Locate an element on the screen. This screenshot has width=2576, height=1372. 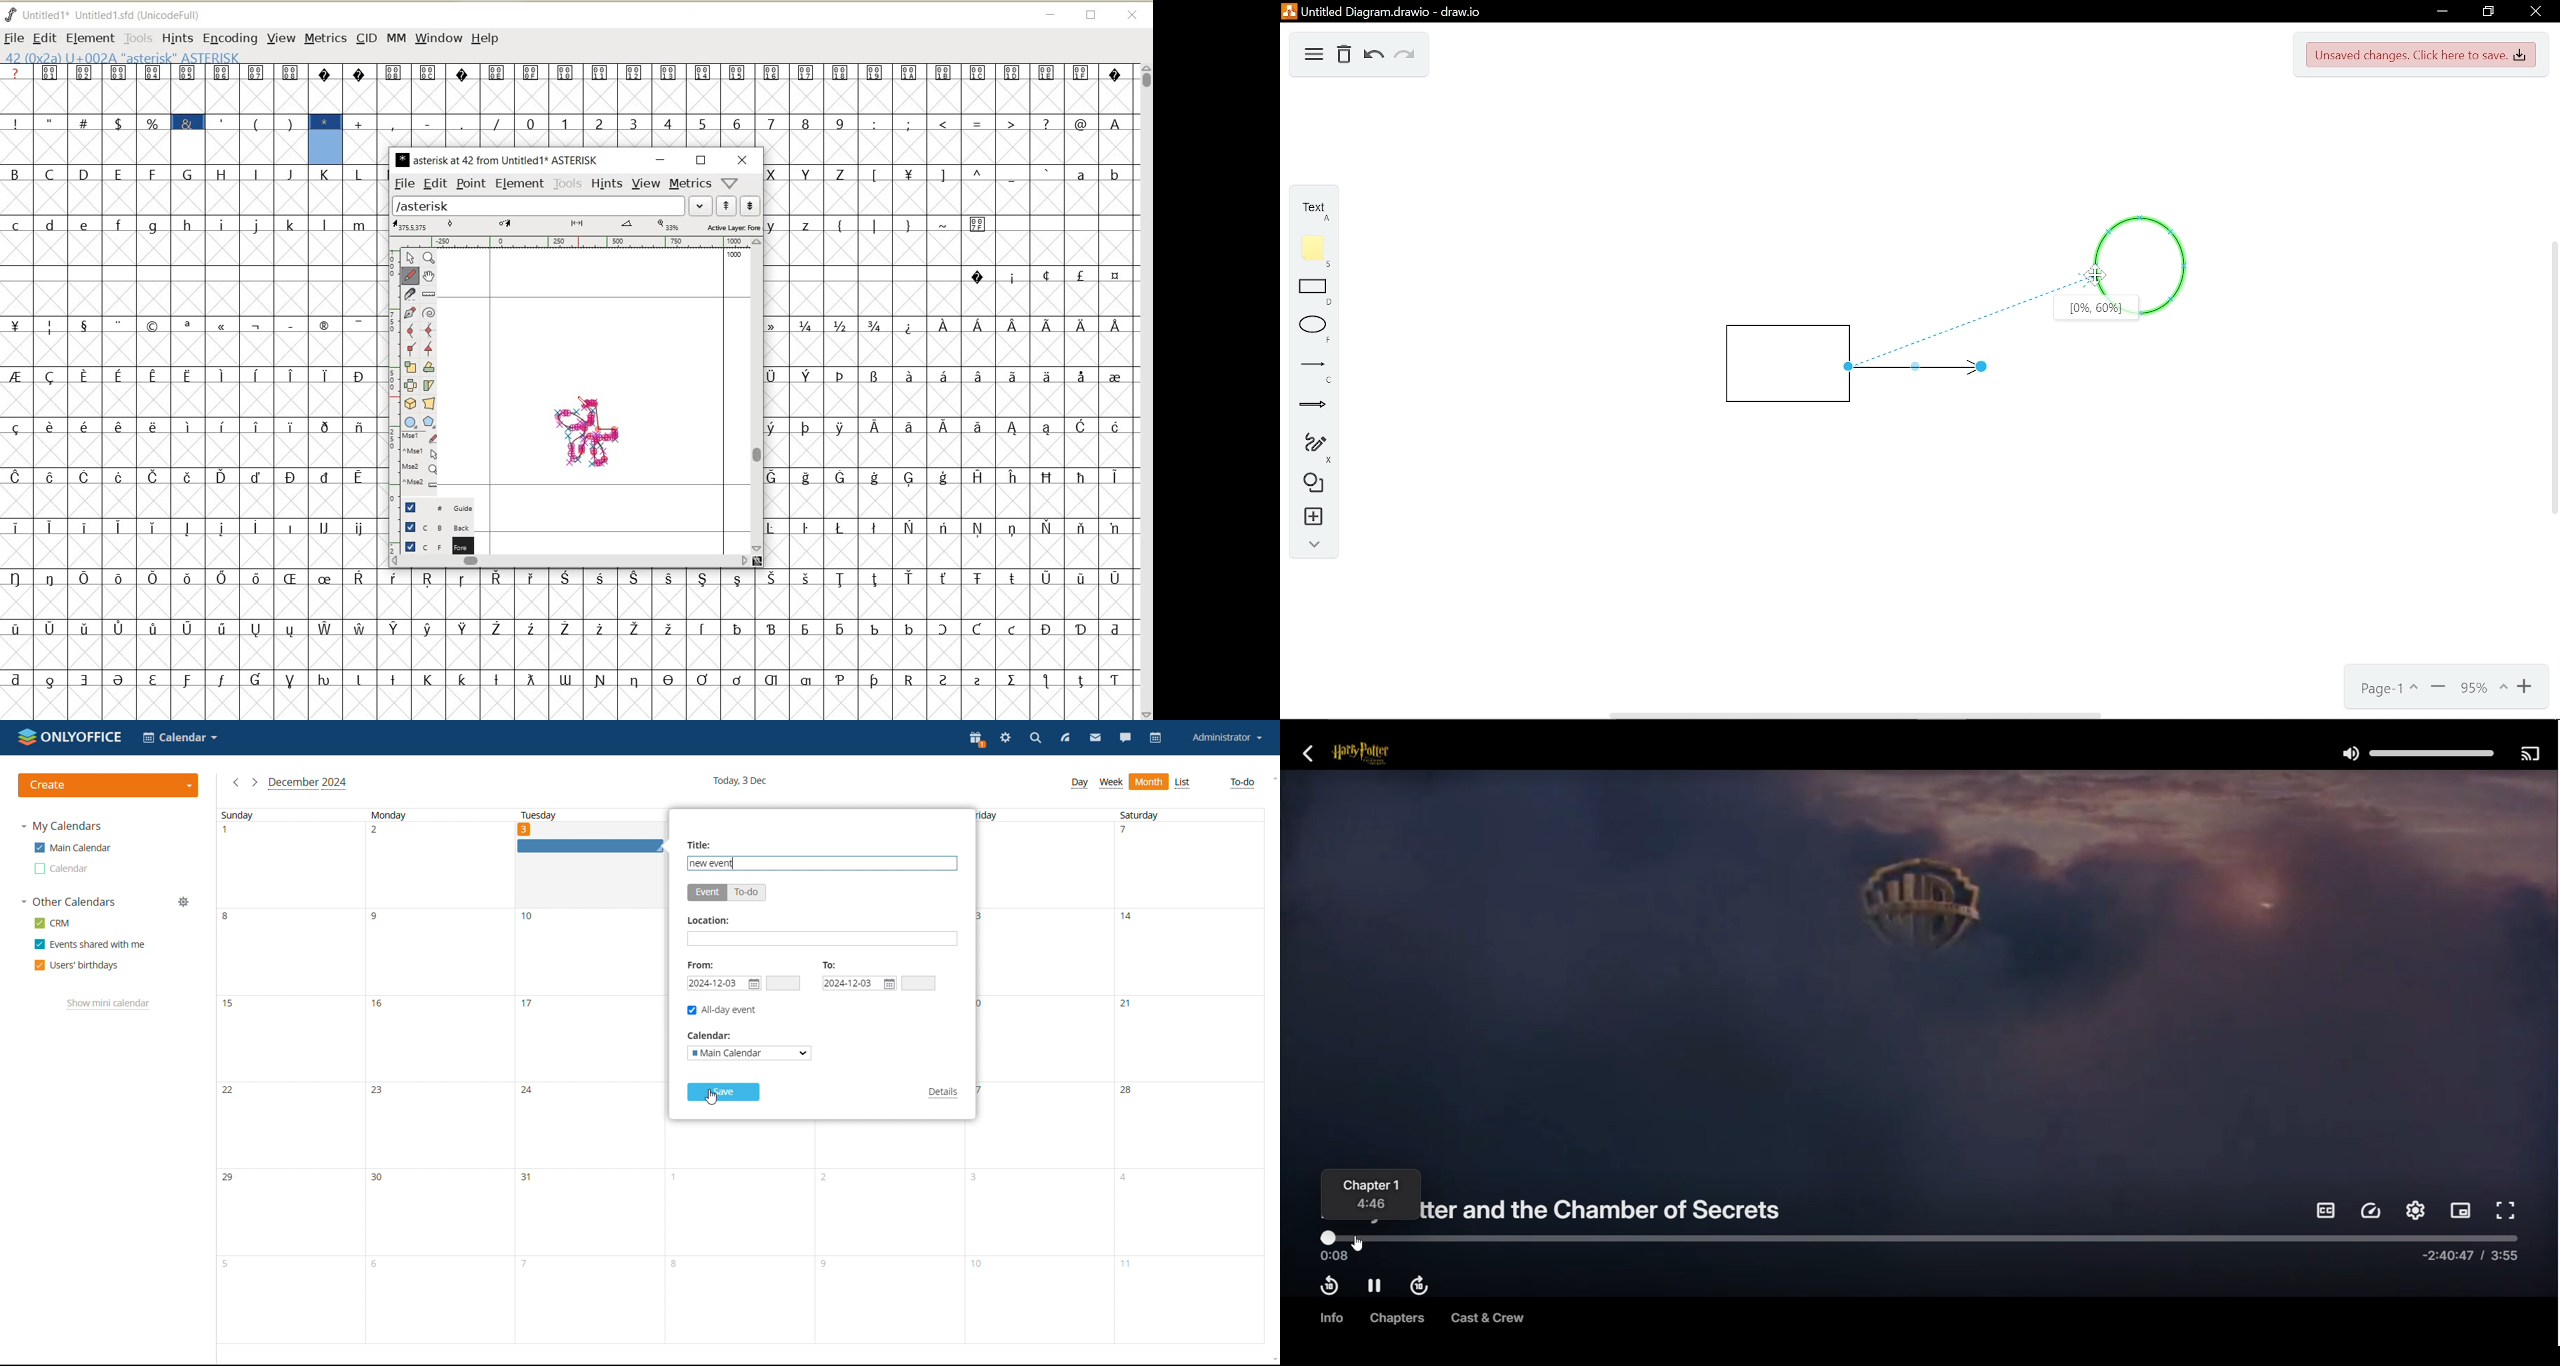
WINDOW is located at coordinates (438, 39).